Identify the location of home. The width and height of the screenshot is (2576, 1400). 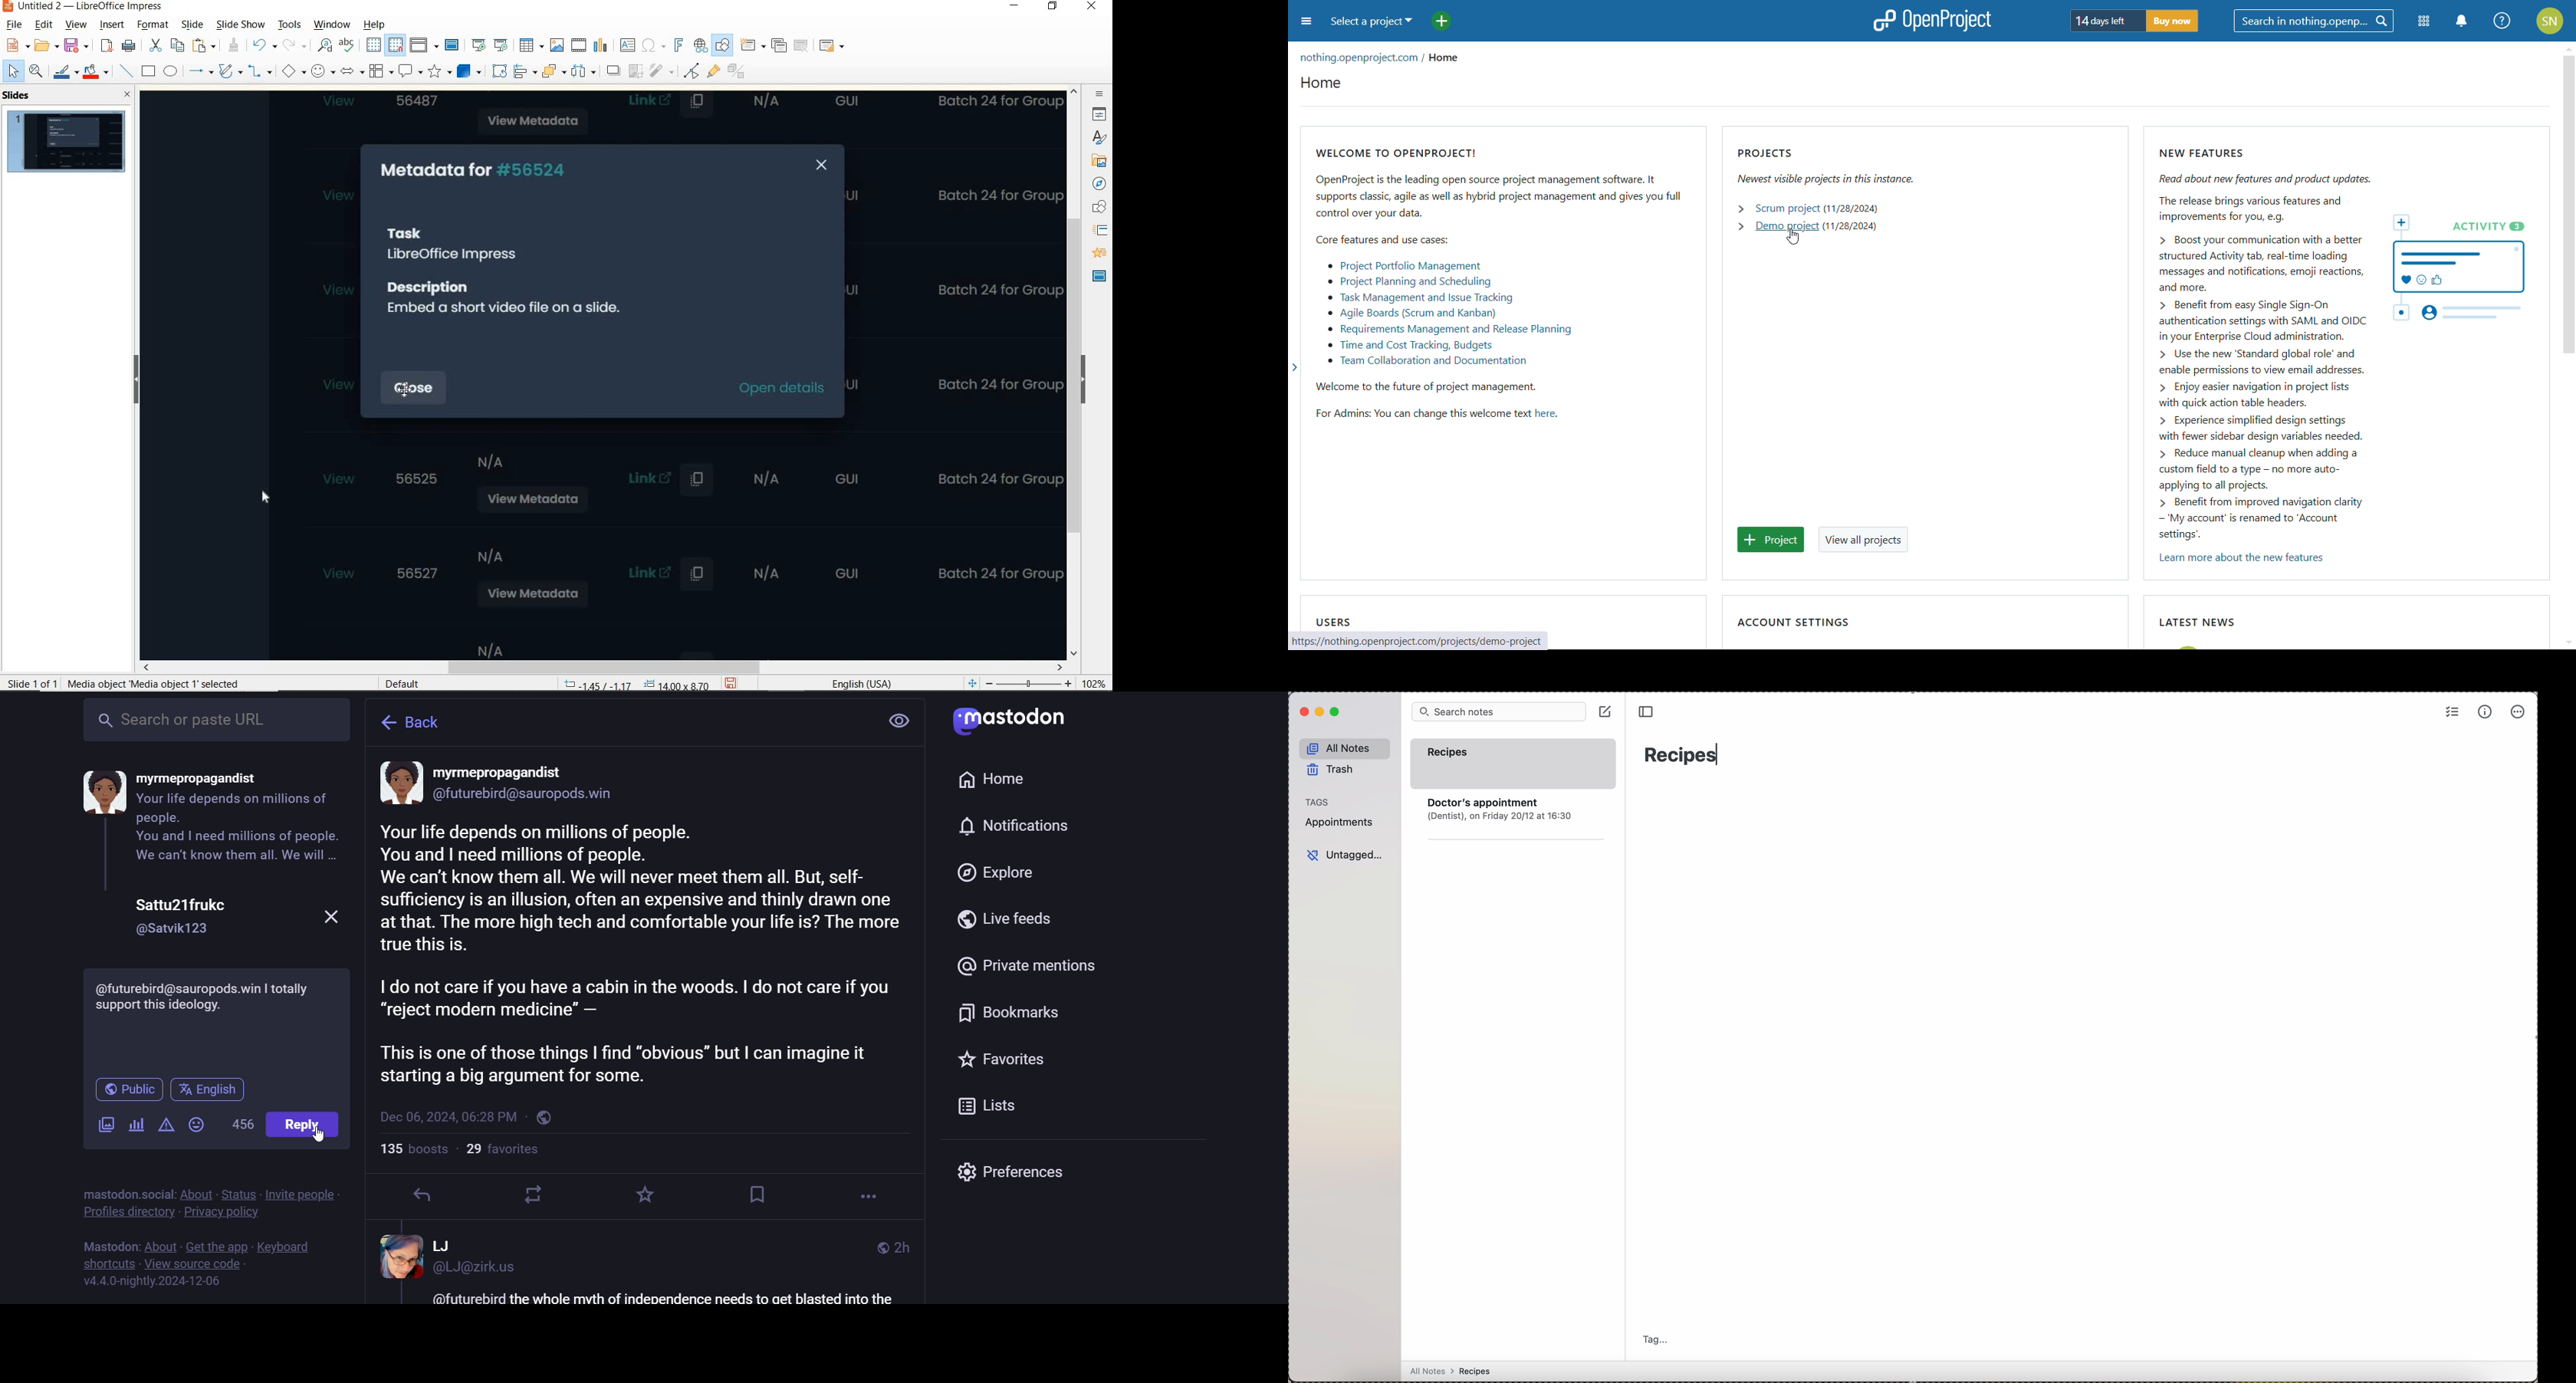
(1451, 58).